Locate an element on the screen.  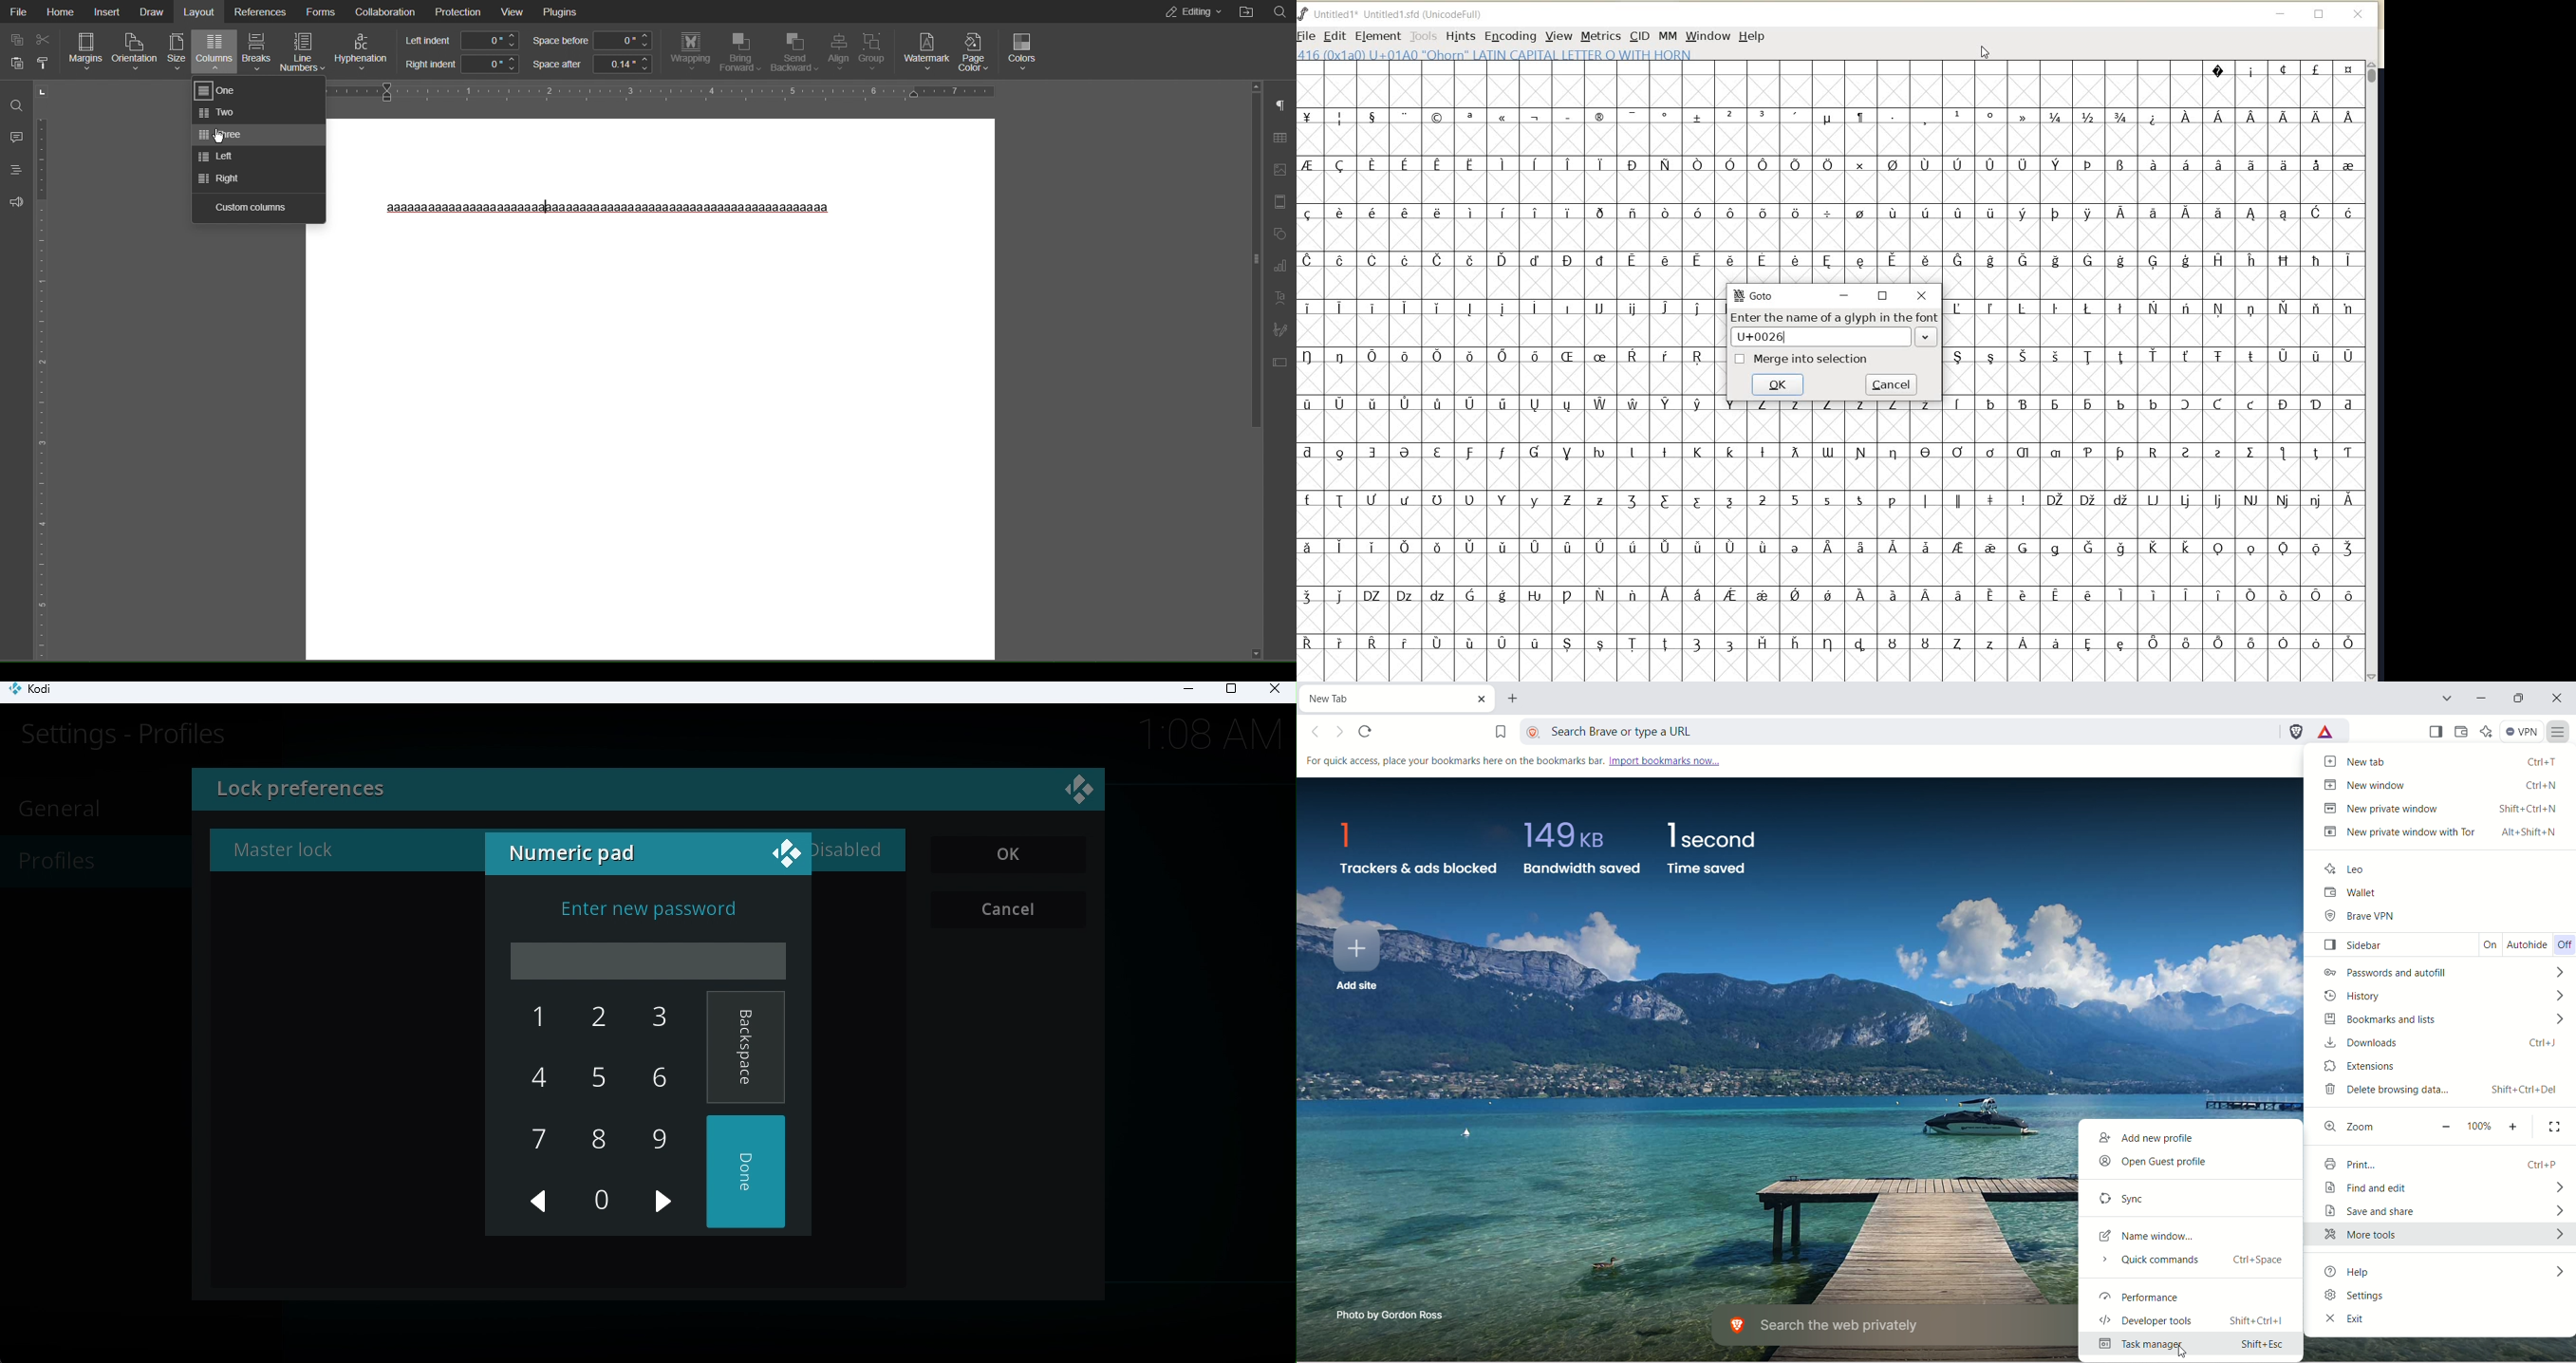
cursor is located at coordinates (2182, 1350).